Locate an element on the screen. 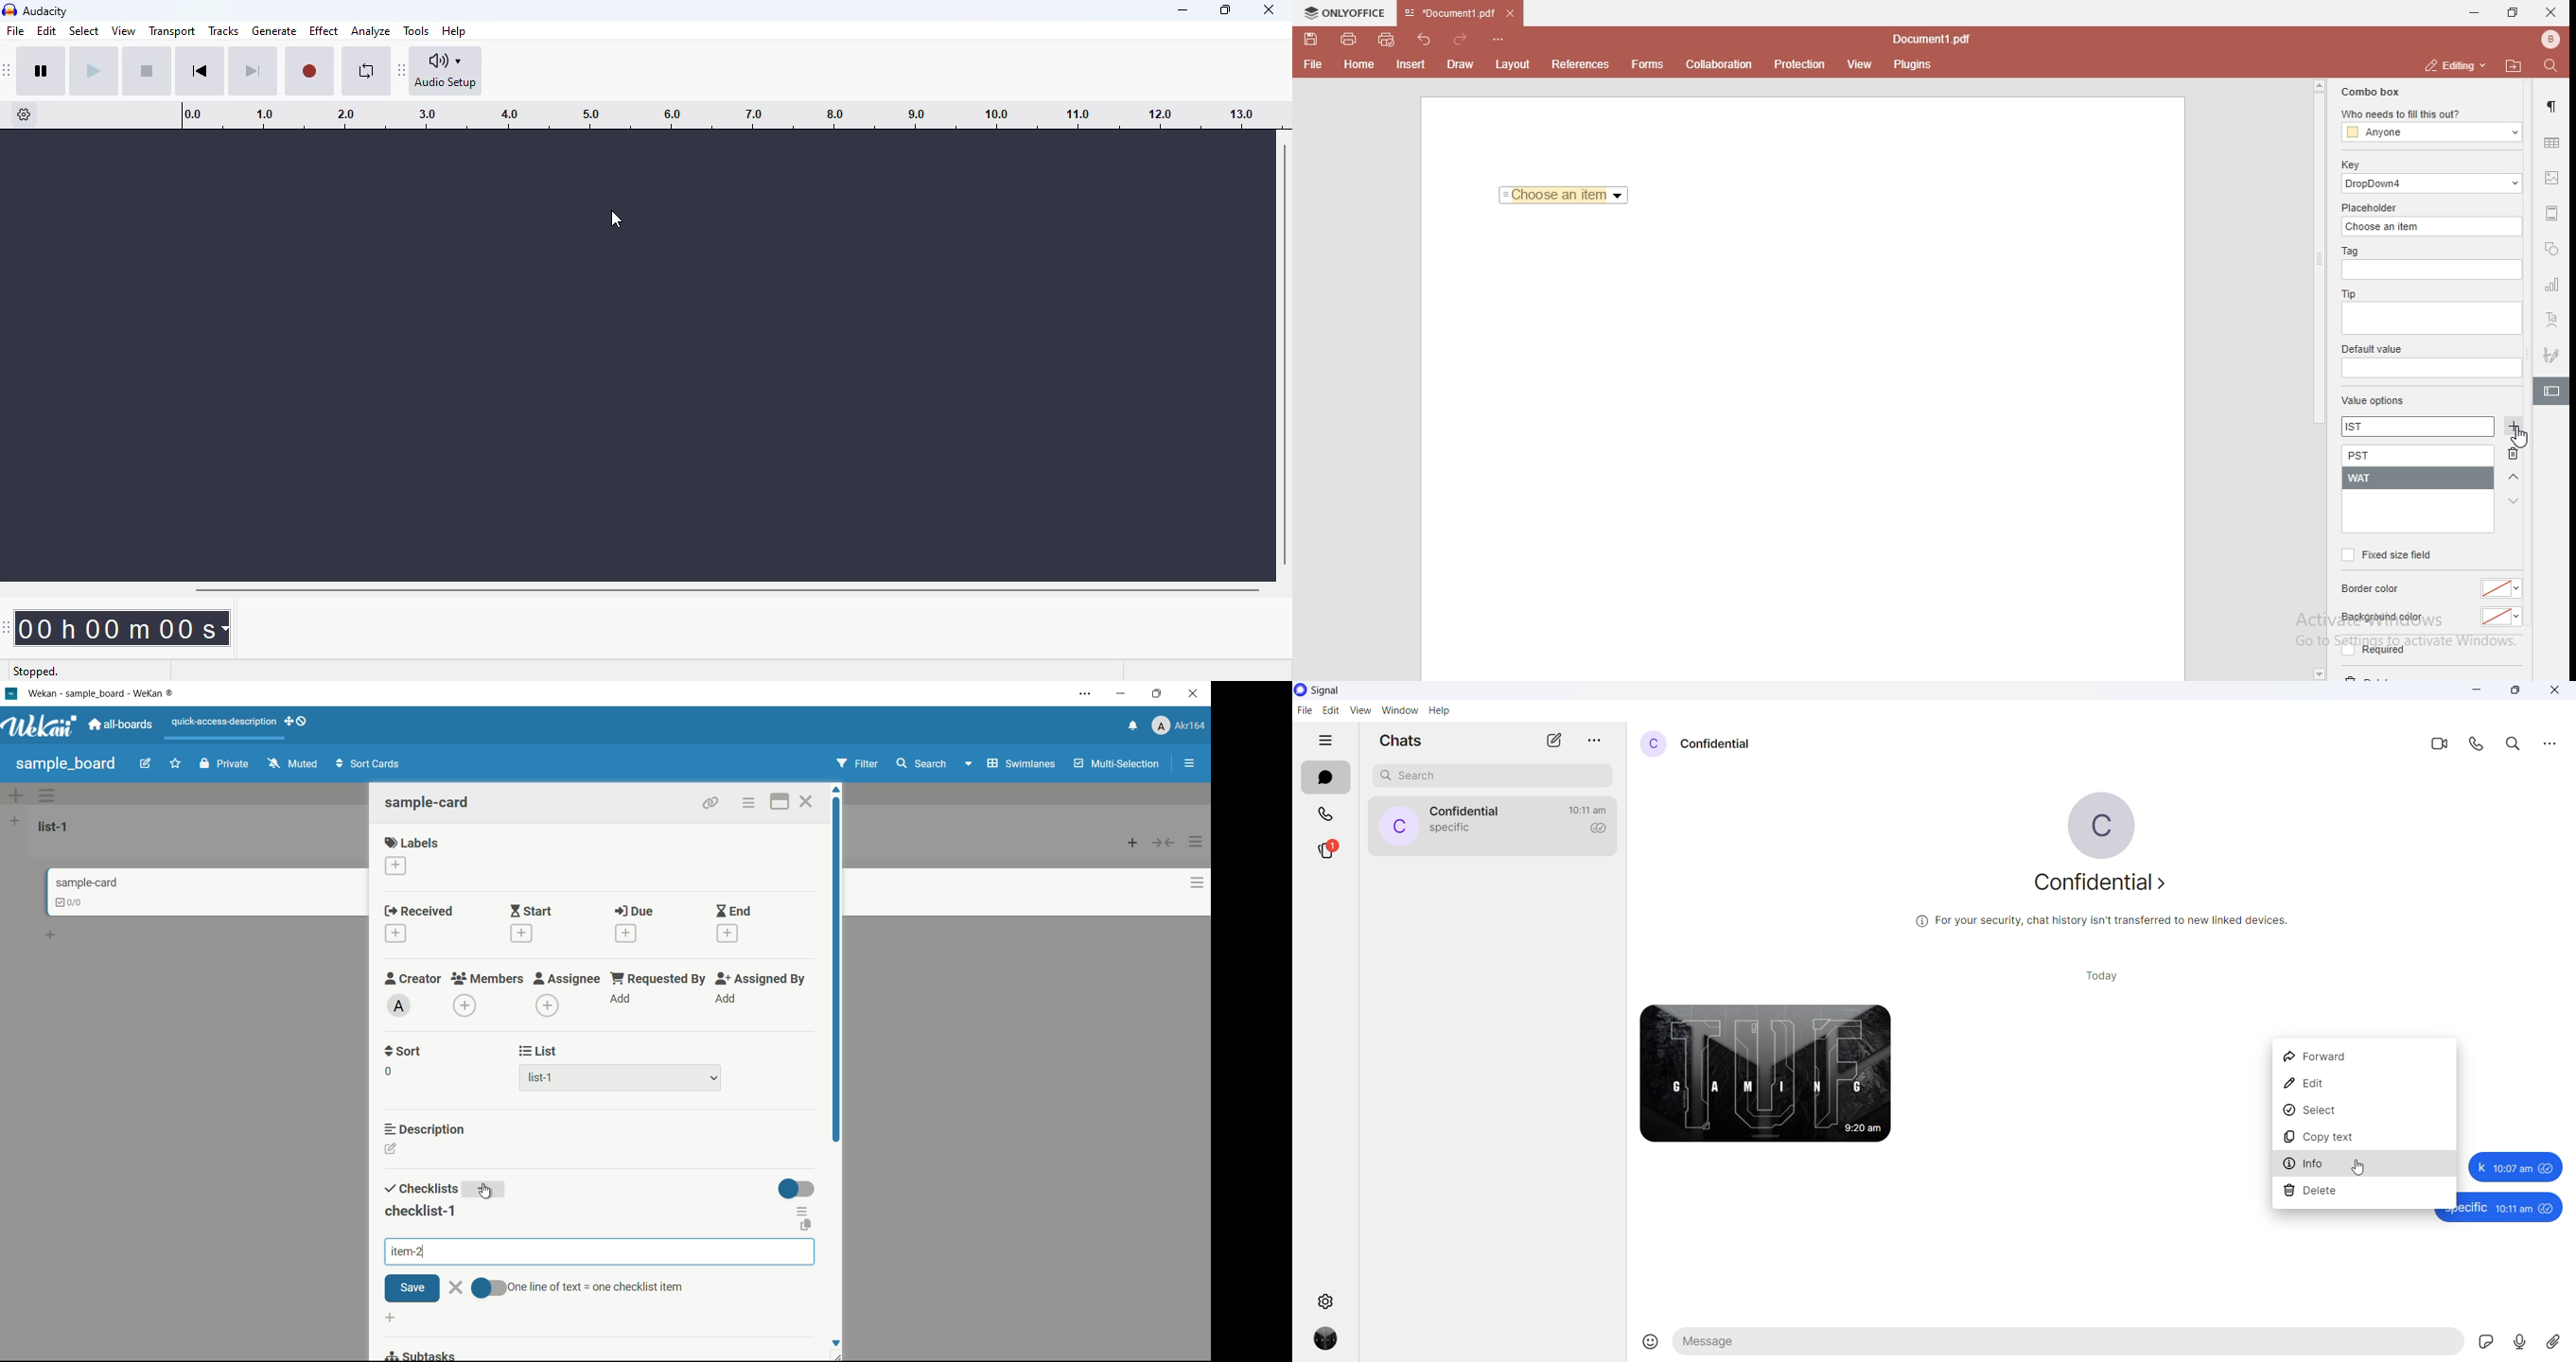 The image size is (2576, 1372). call is located at coordinates (2480, 745).